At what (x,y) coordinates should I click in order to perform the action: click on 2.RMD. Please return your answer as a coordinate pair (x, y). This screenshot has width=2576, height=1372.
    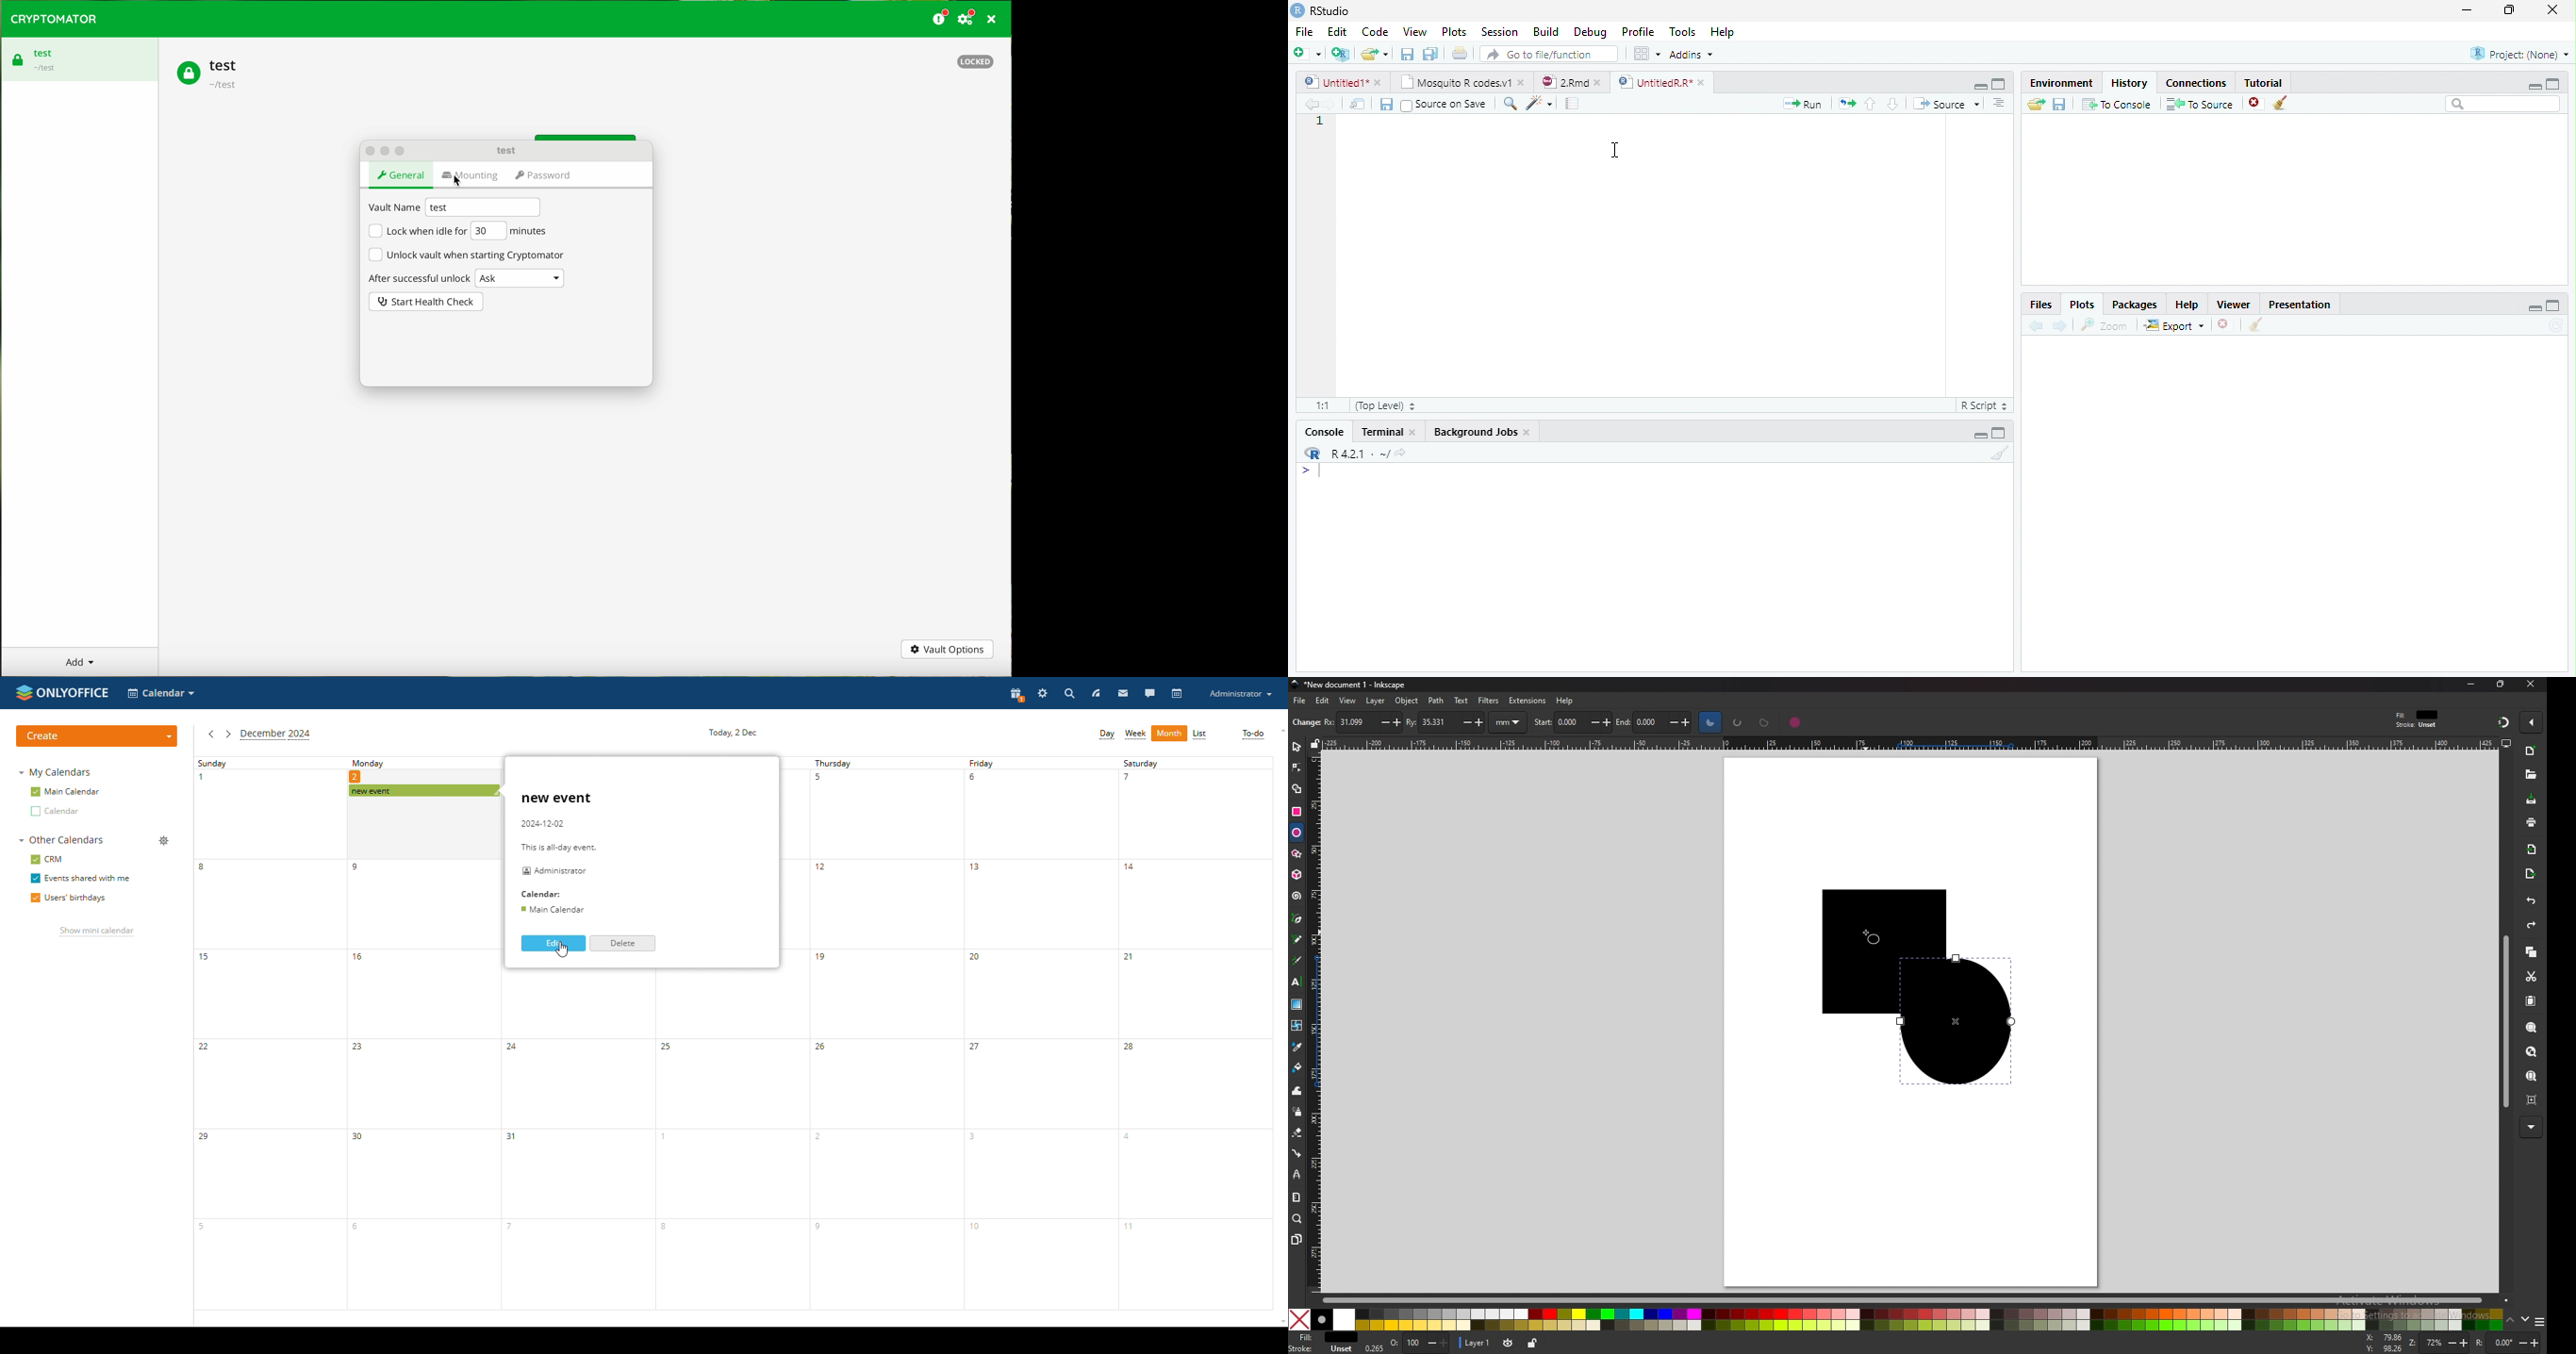
    Looking at the image, I should click on (1571, 82).